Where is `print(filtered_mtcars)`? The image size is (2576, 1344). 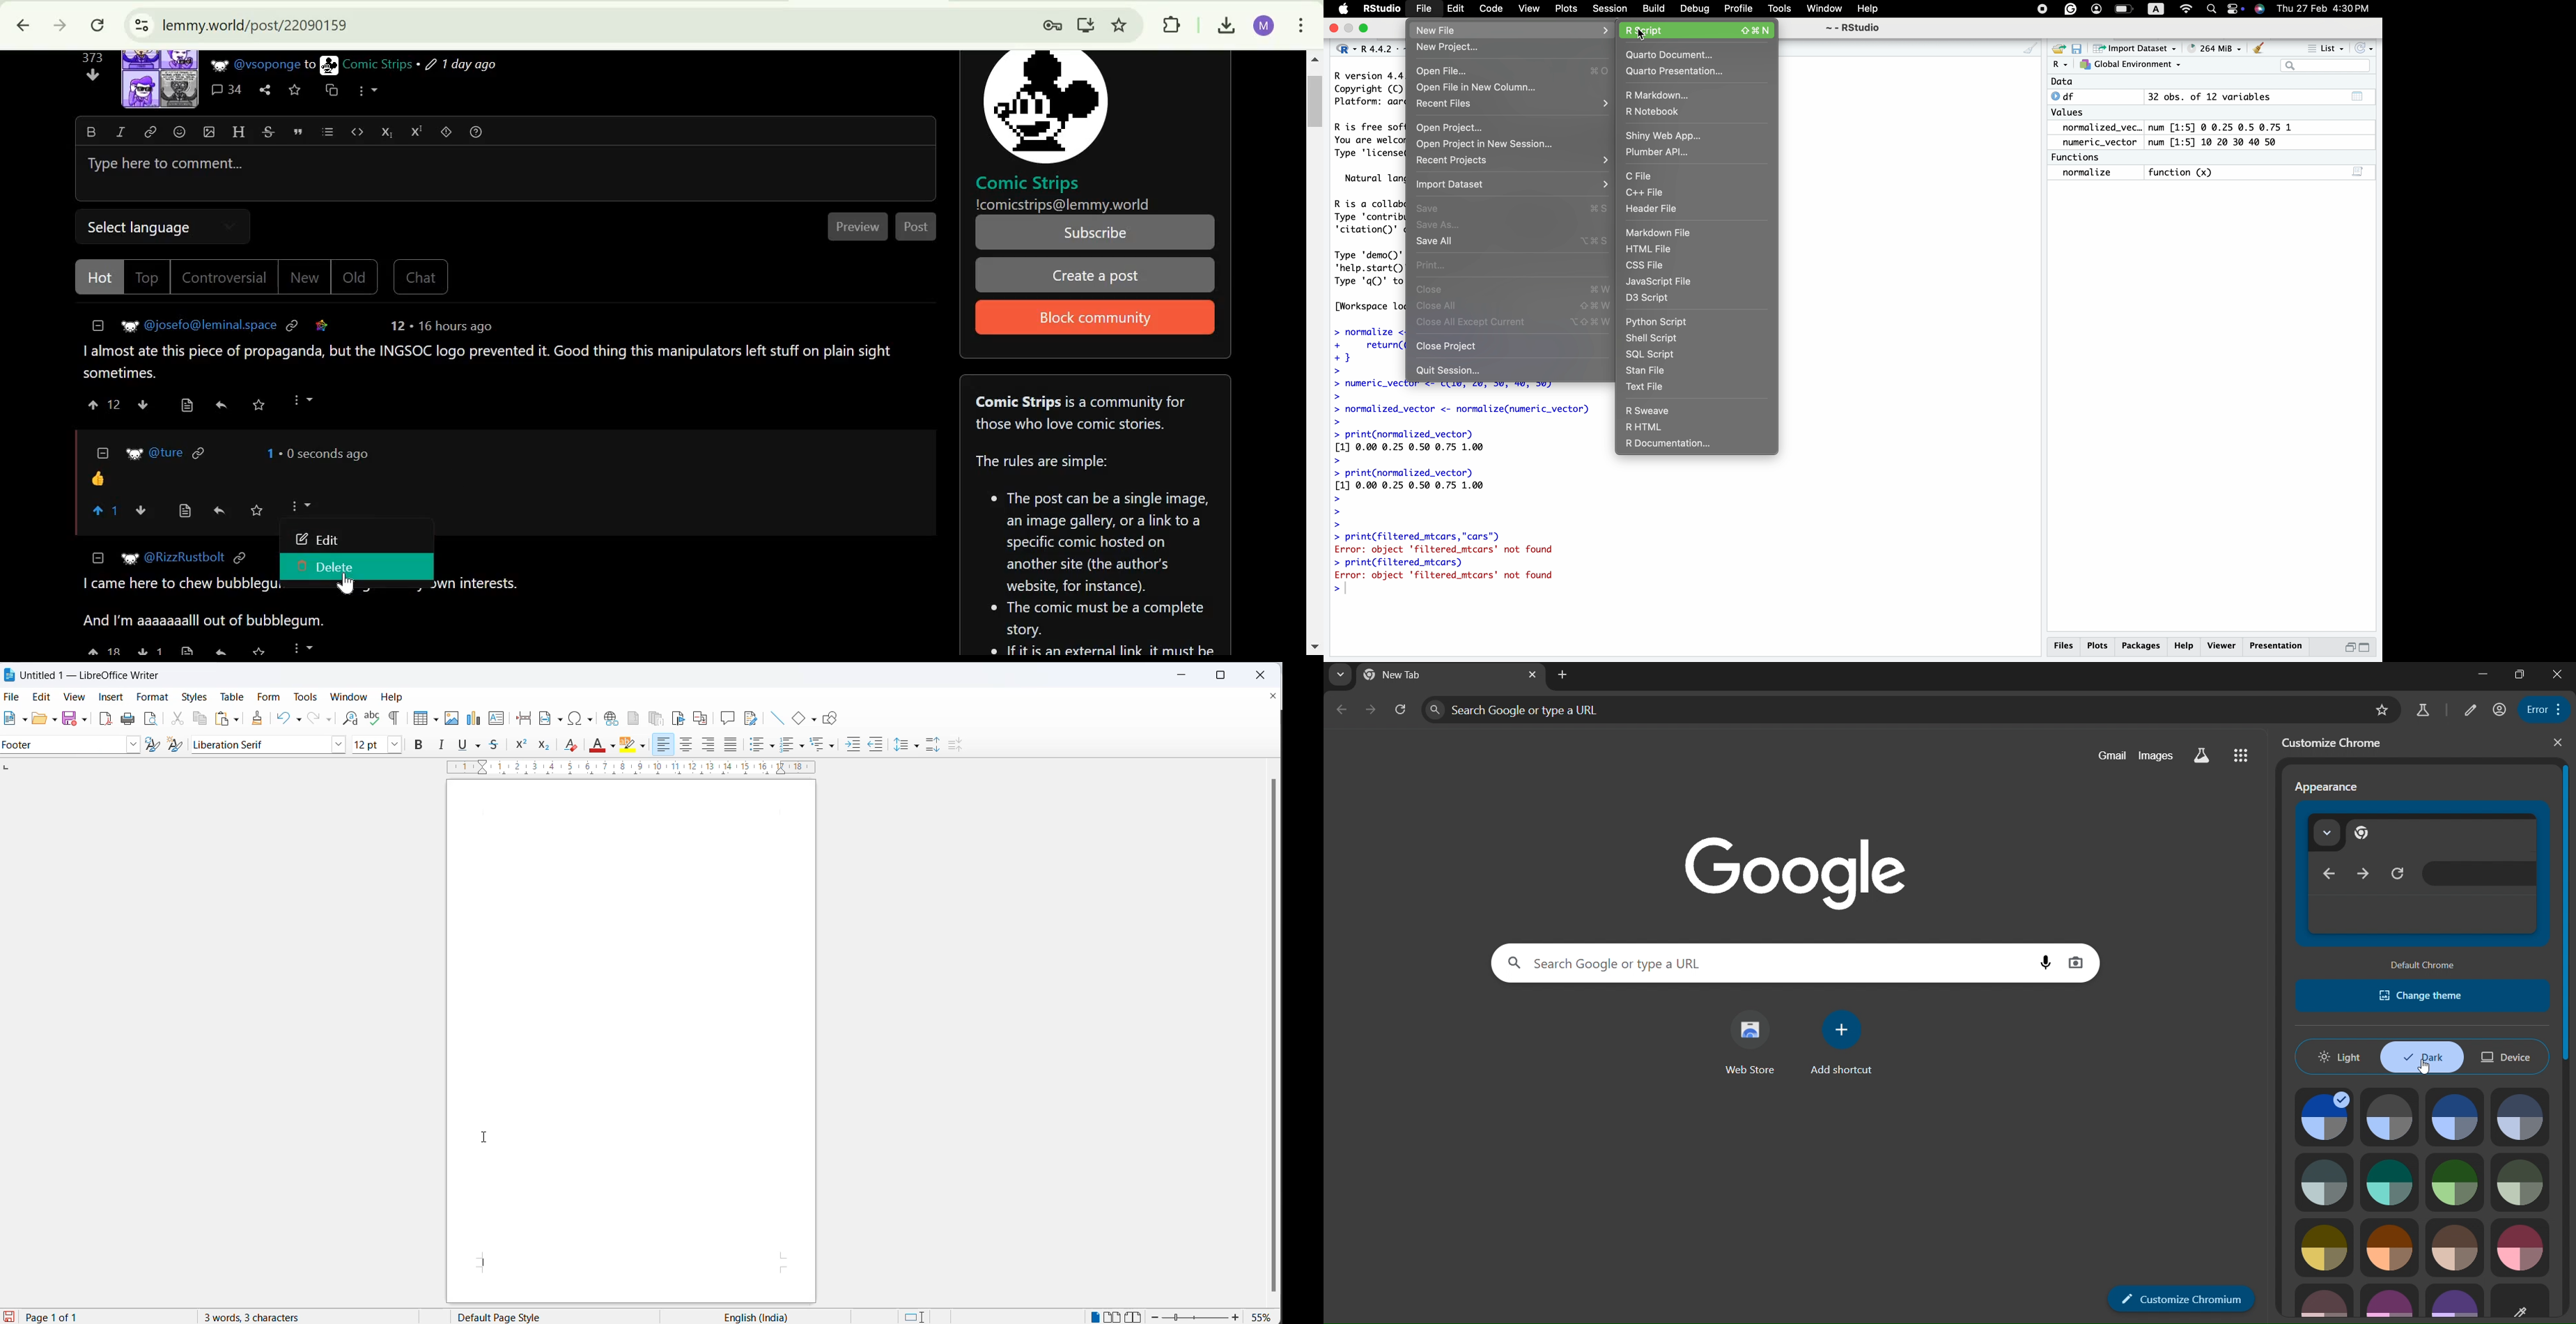
print(filtered_mtcars) is located at coordinates (1404, 563).